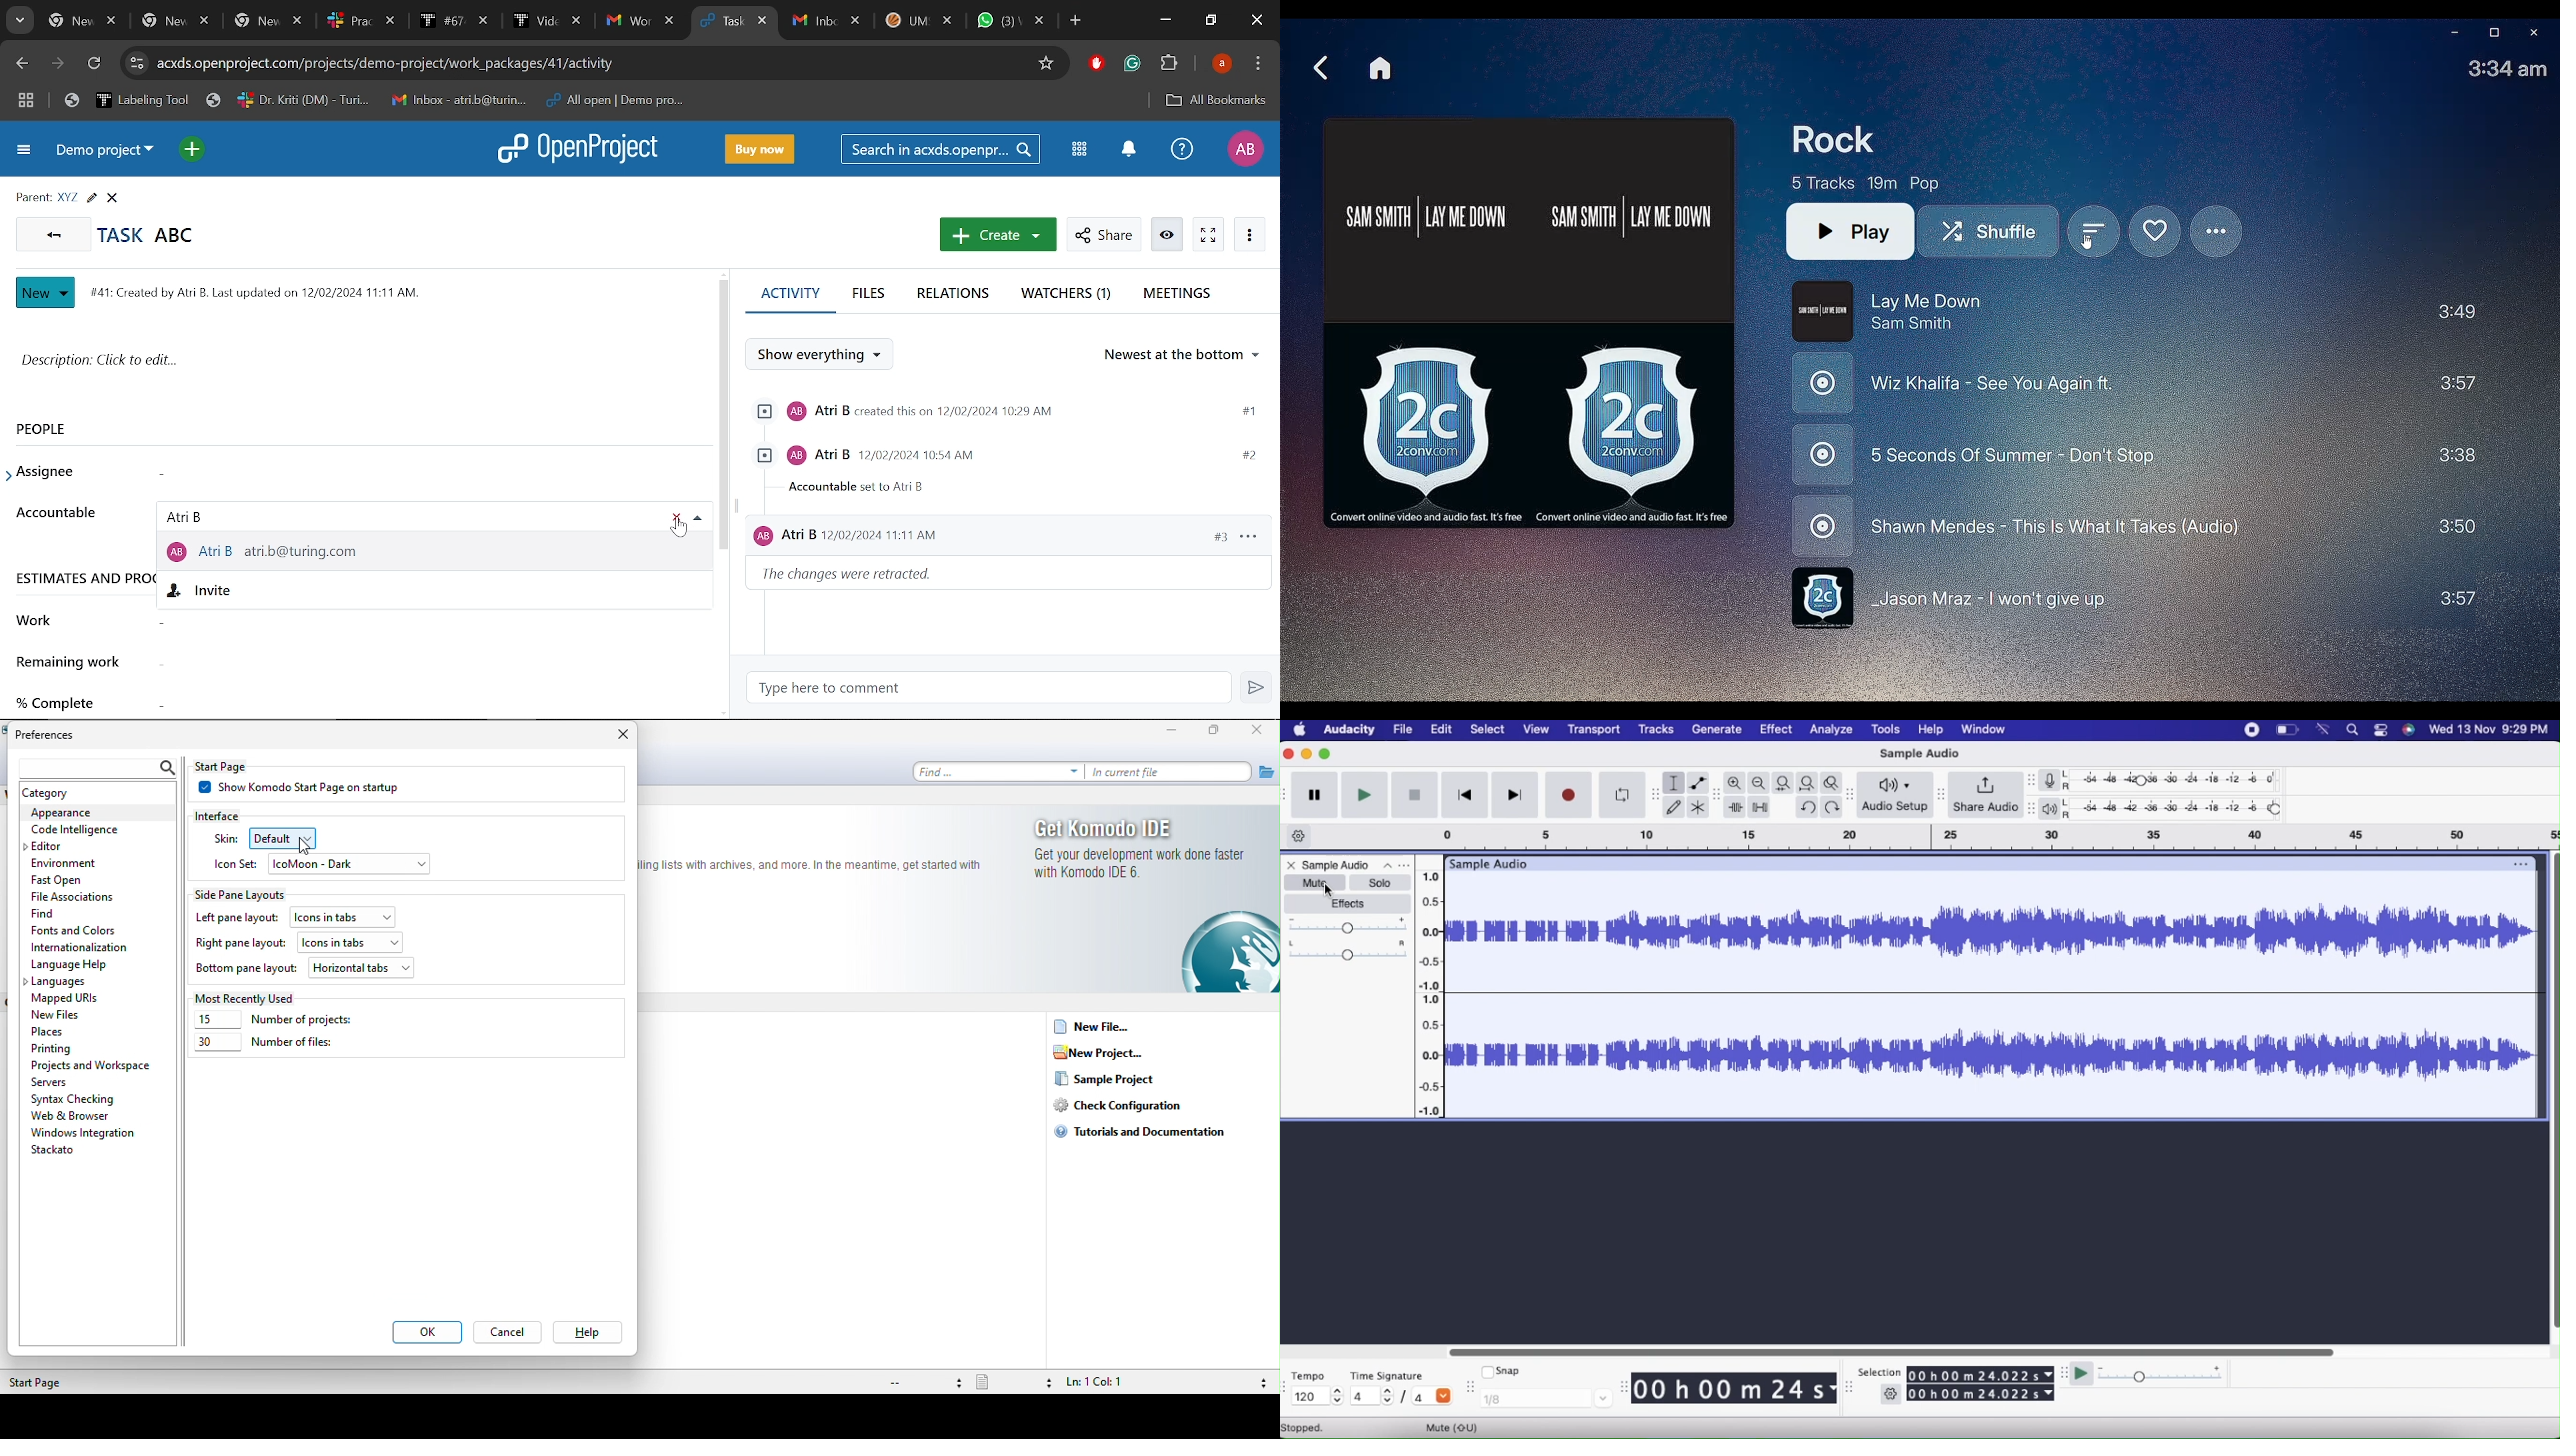  I want to click on Playback meter, so click(2053, 809).